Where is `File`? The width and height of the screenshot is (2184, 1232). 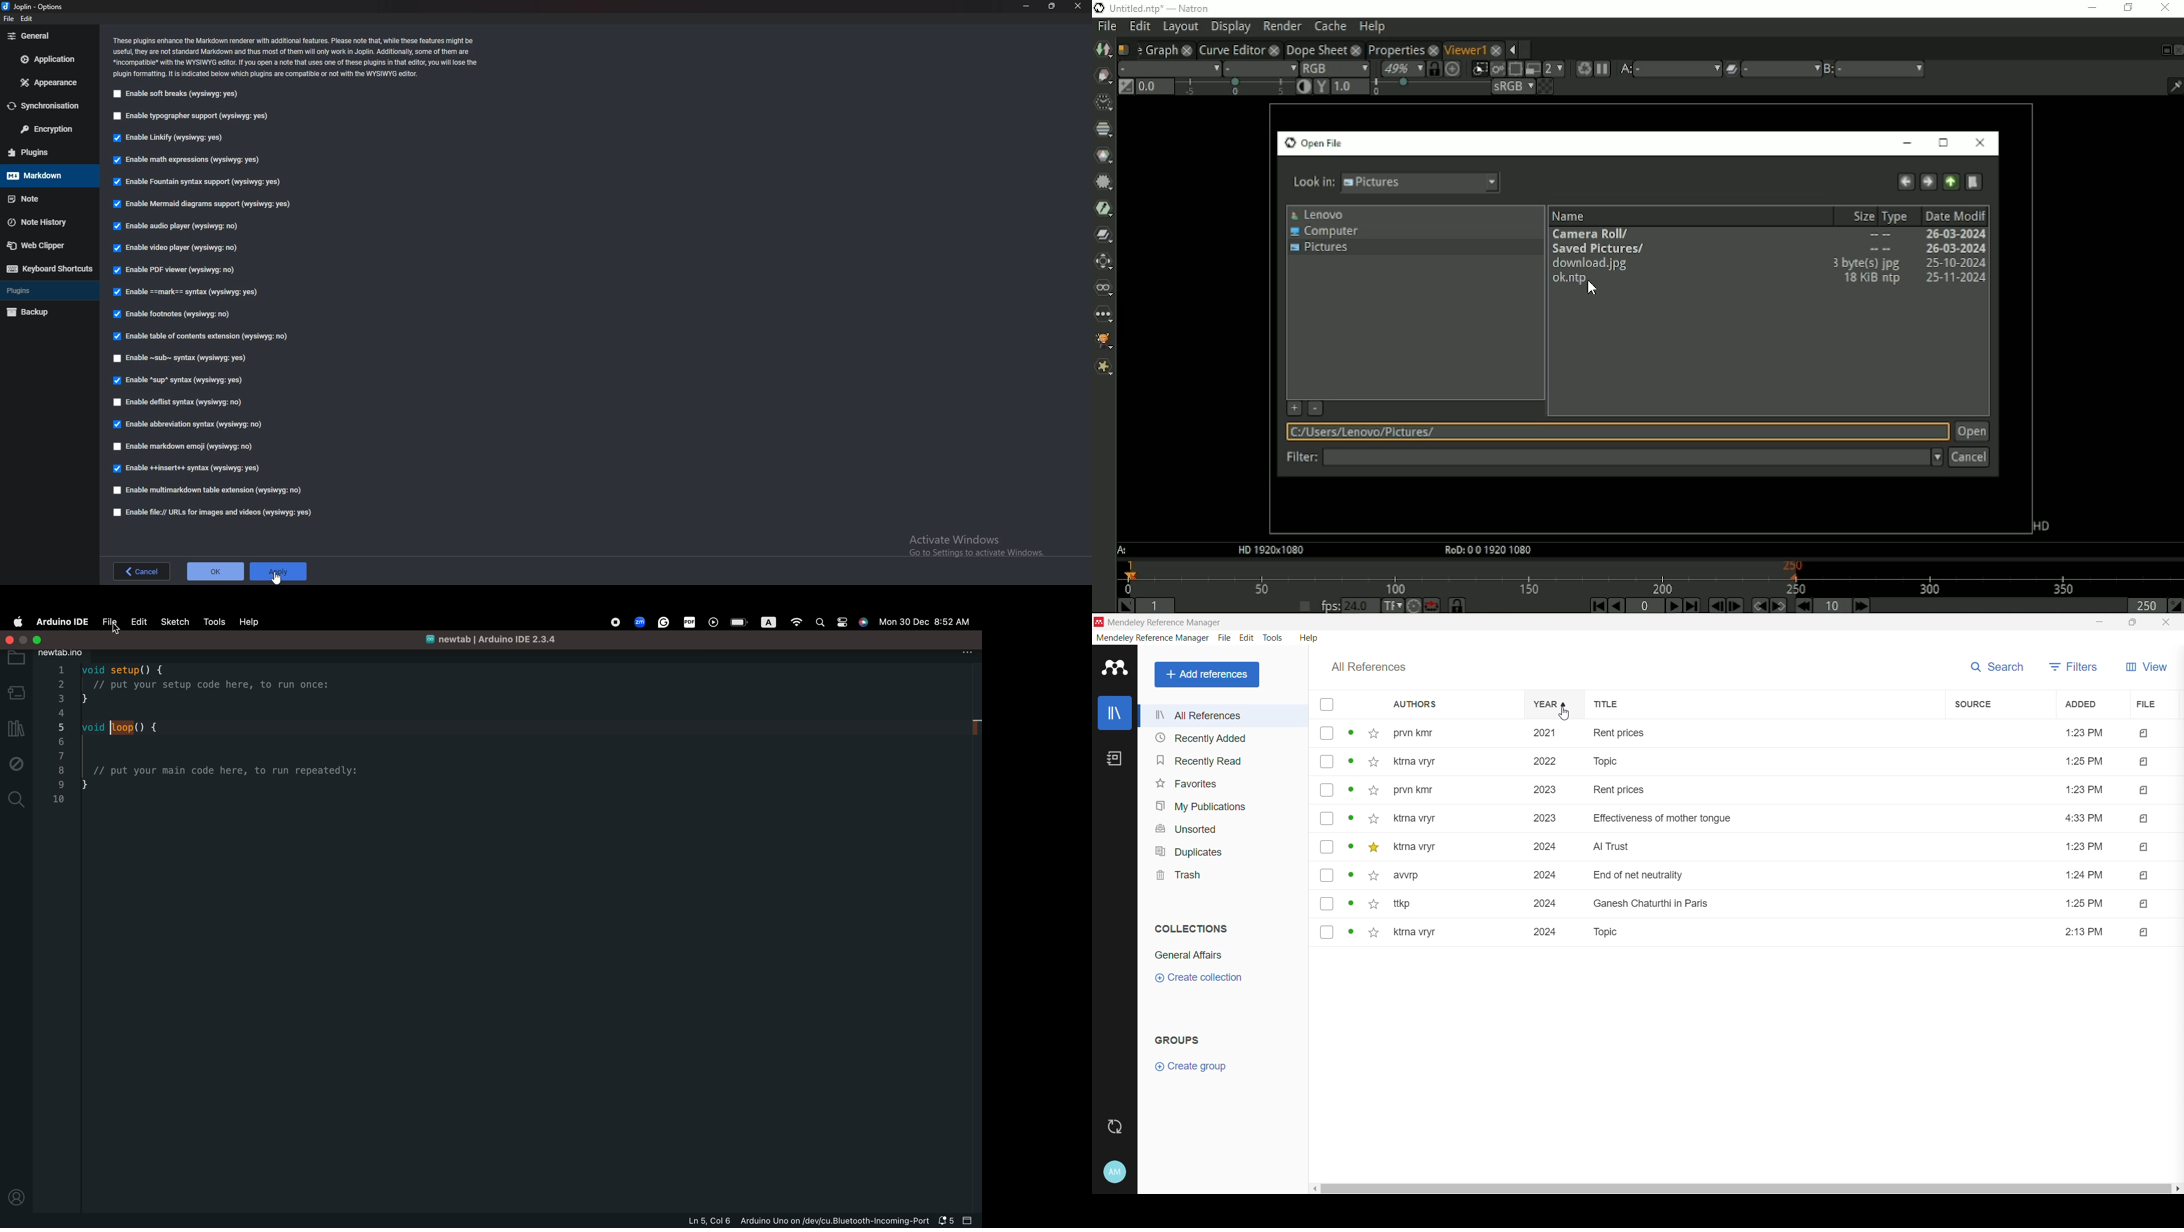
File is located at coordinates (1225, 638).